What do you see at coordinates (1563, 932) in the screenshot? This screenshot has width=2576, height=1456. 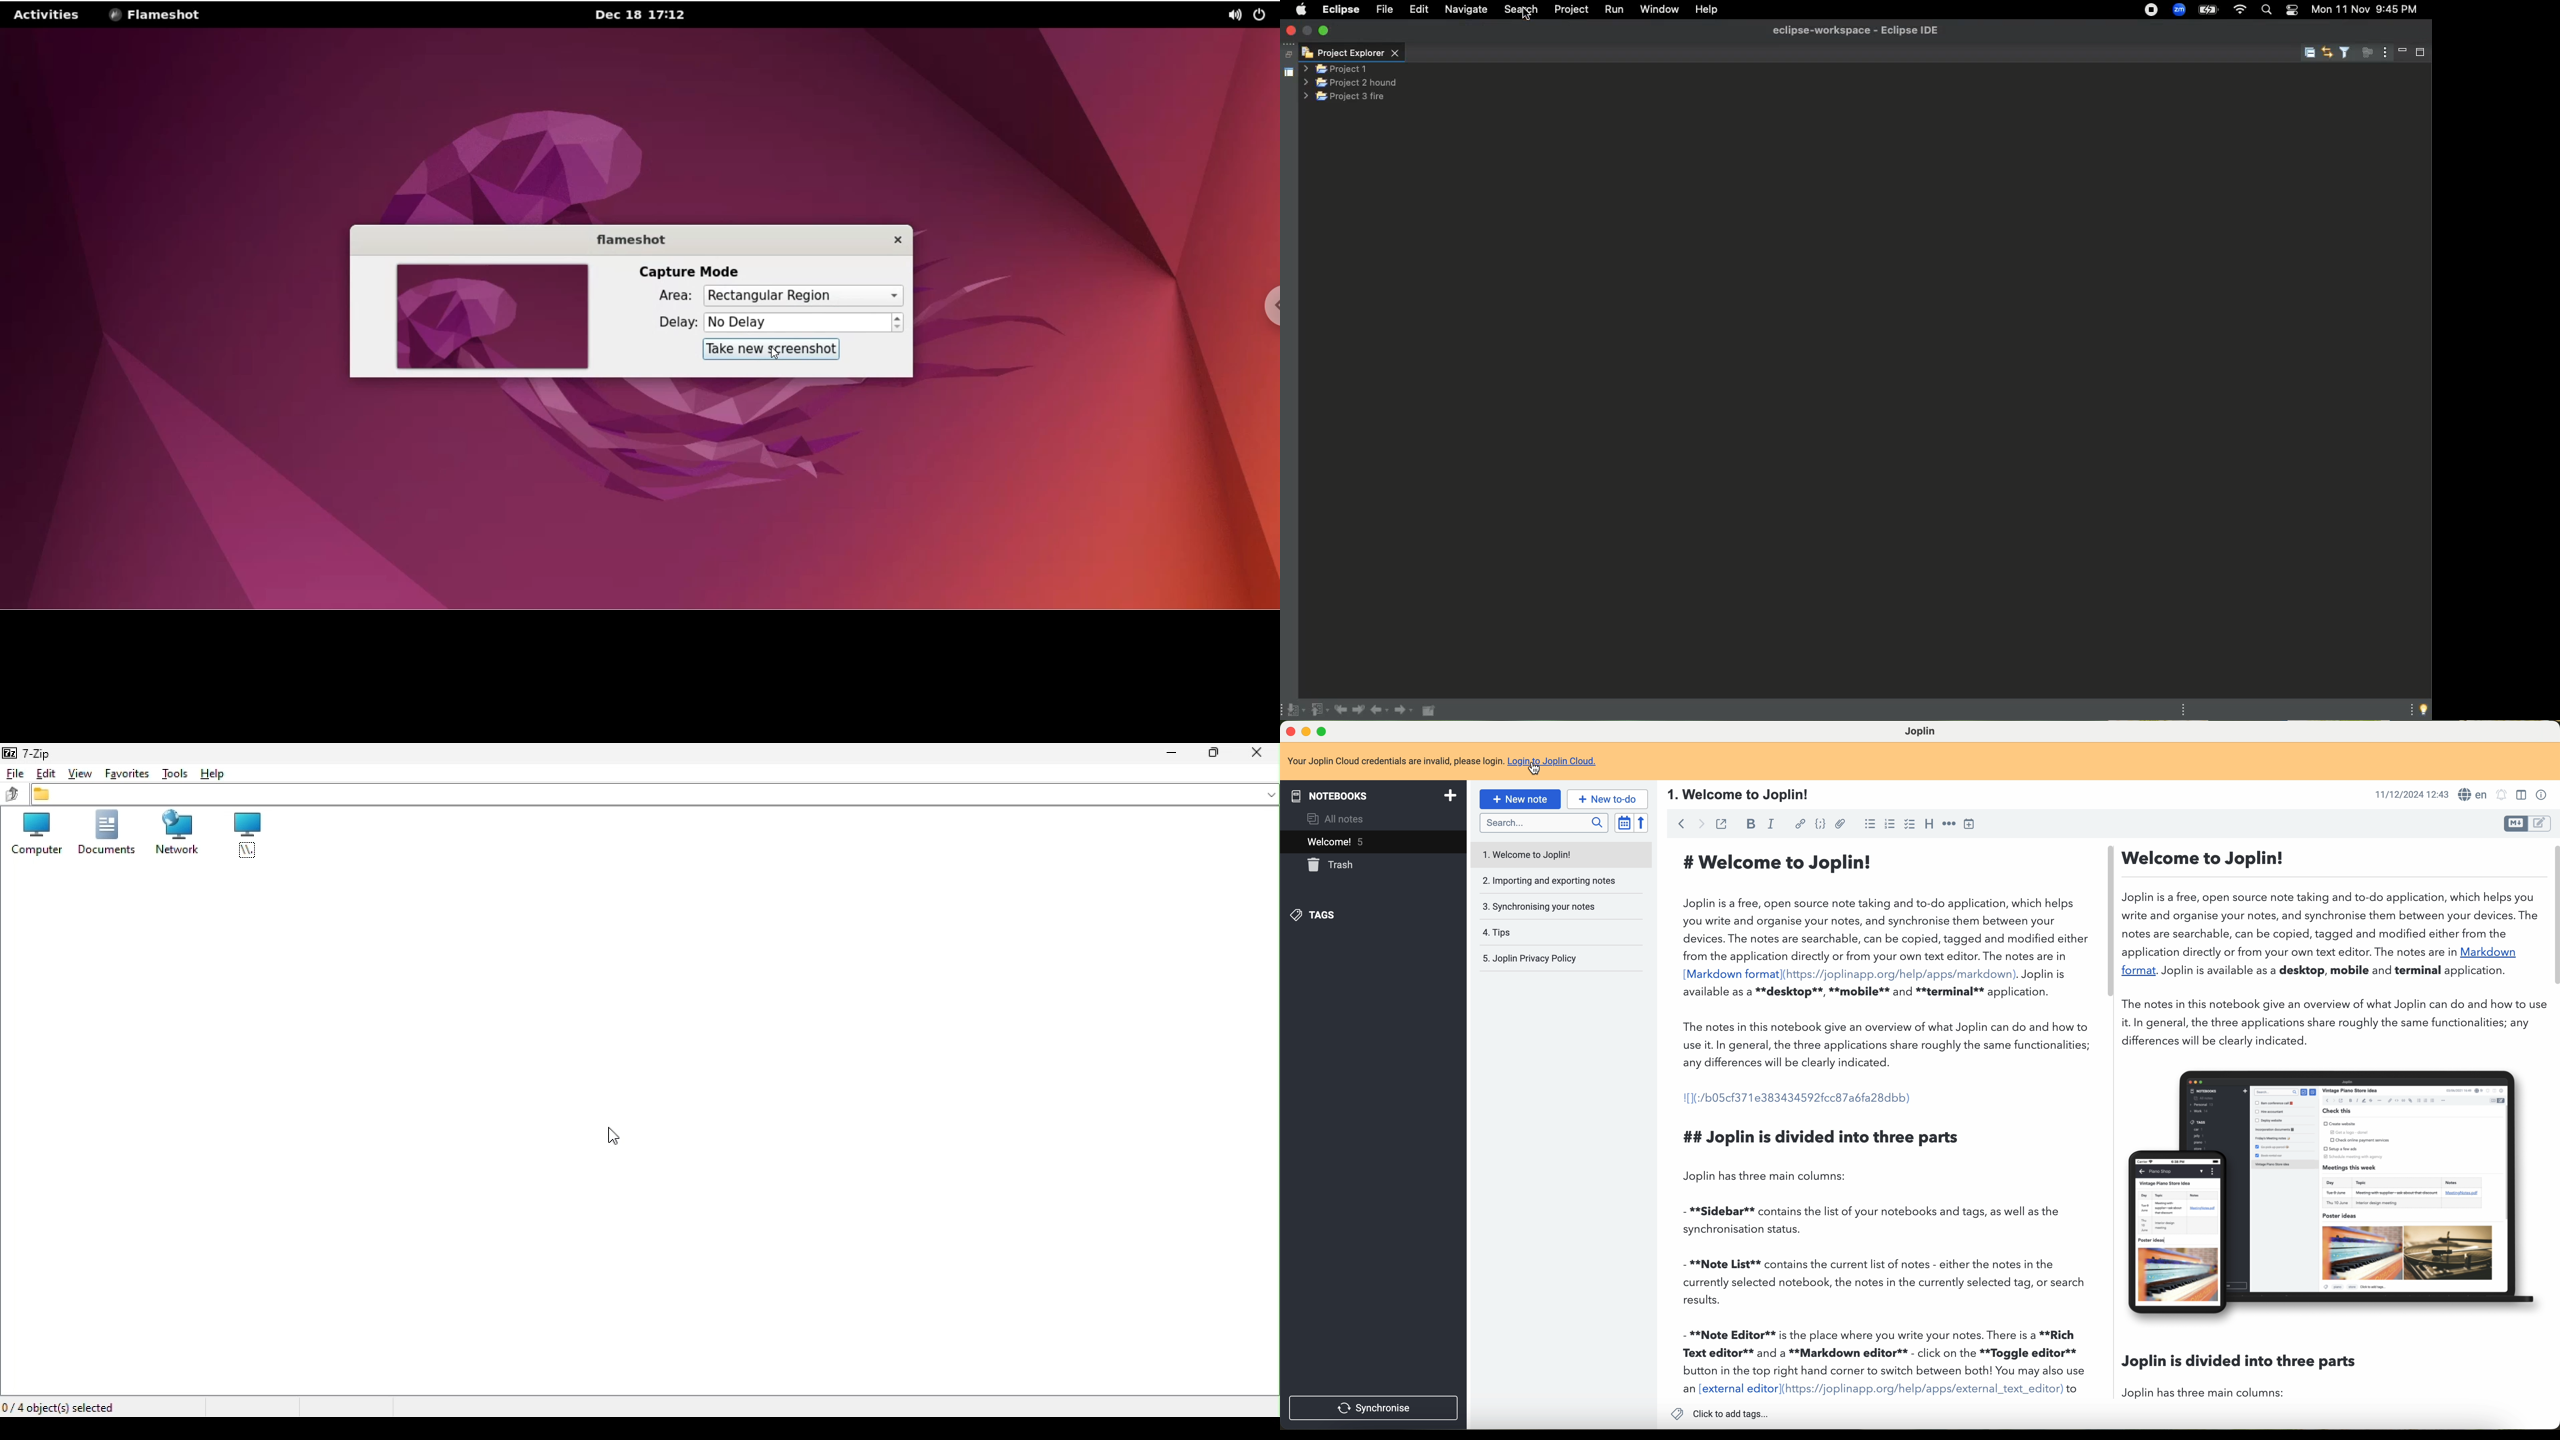 I see `tips` at bounding box center [1563, 932].